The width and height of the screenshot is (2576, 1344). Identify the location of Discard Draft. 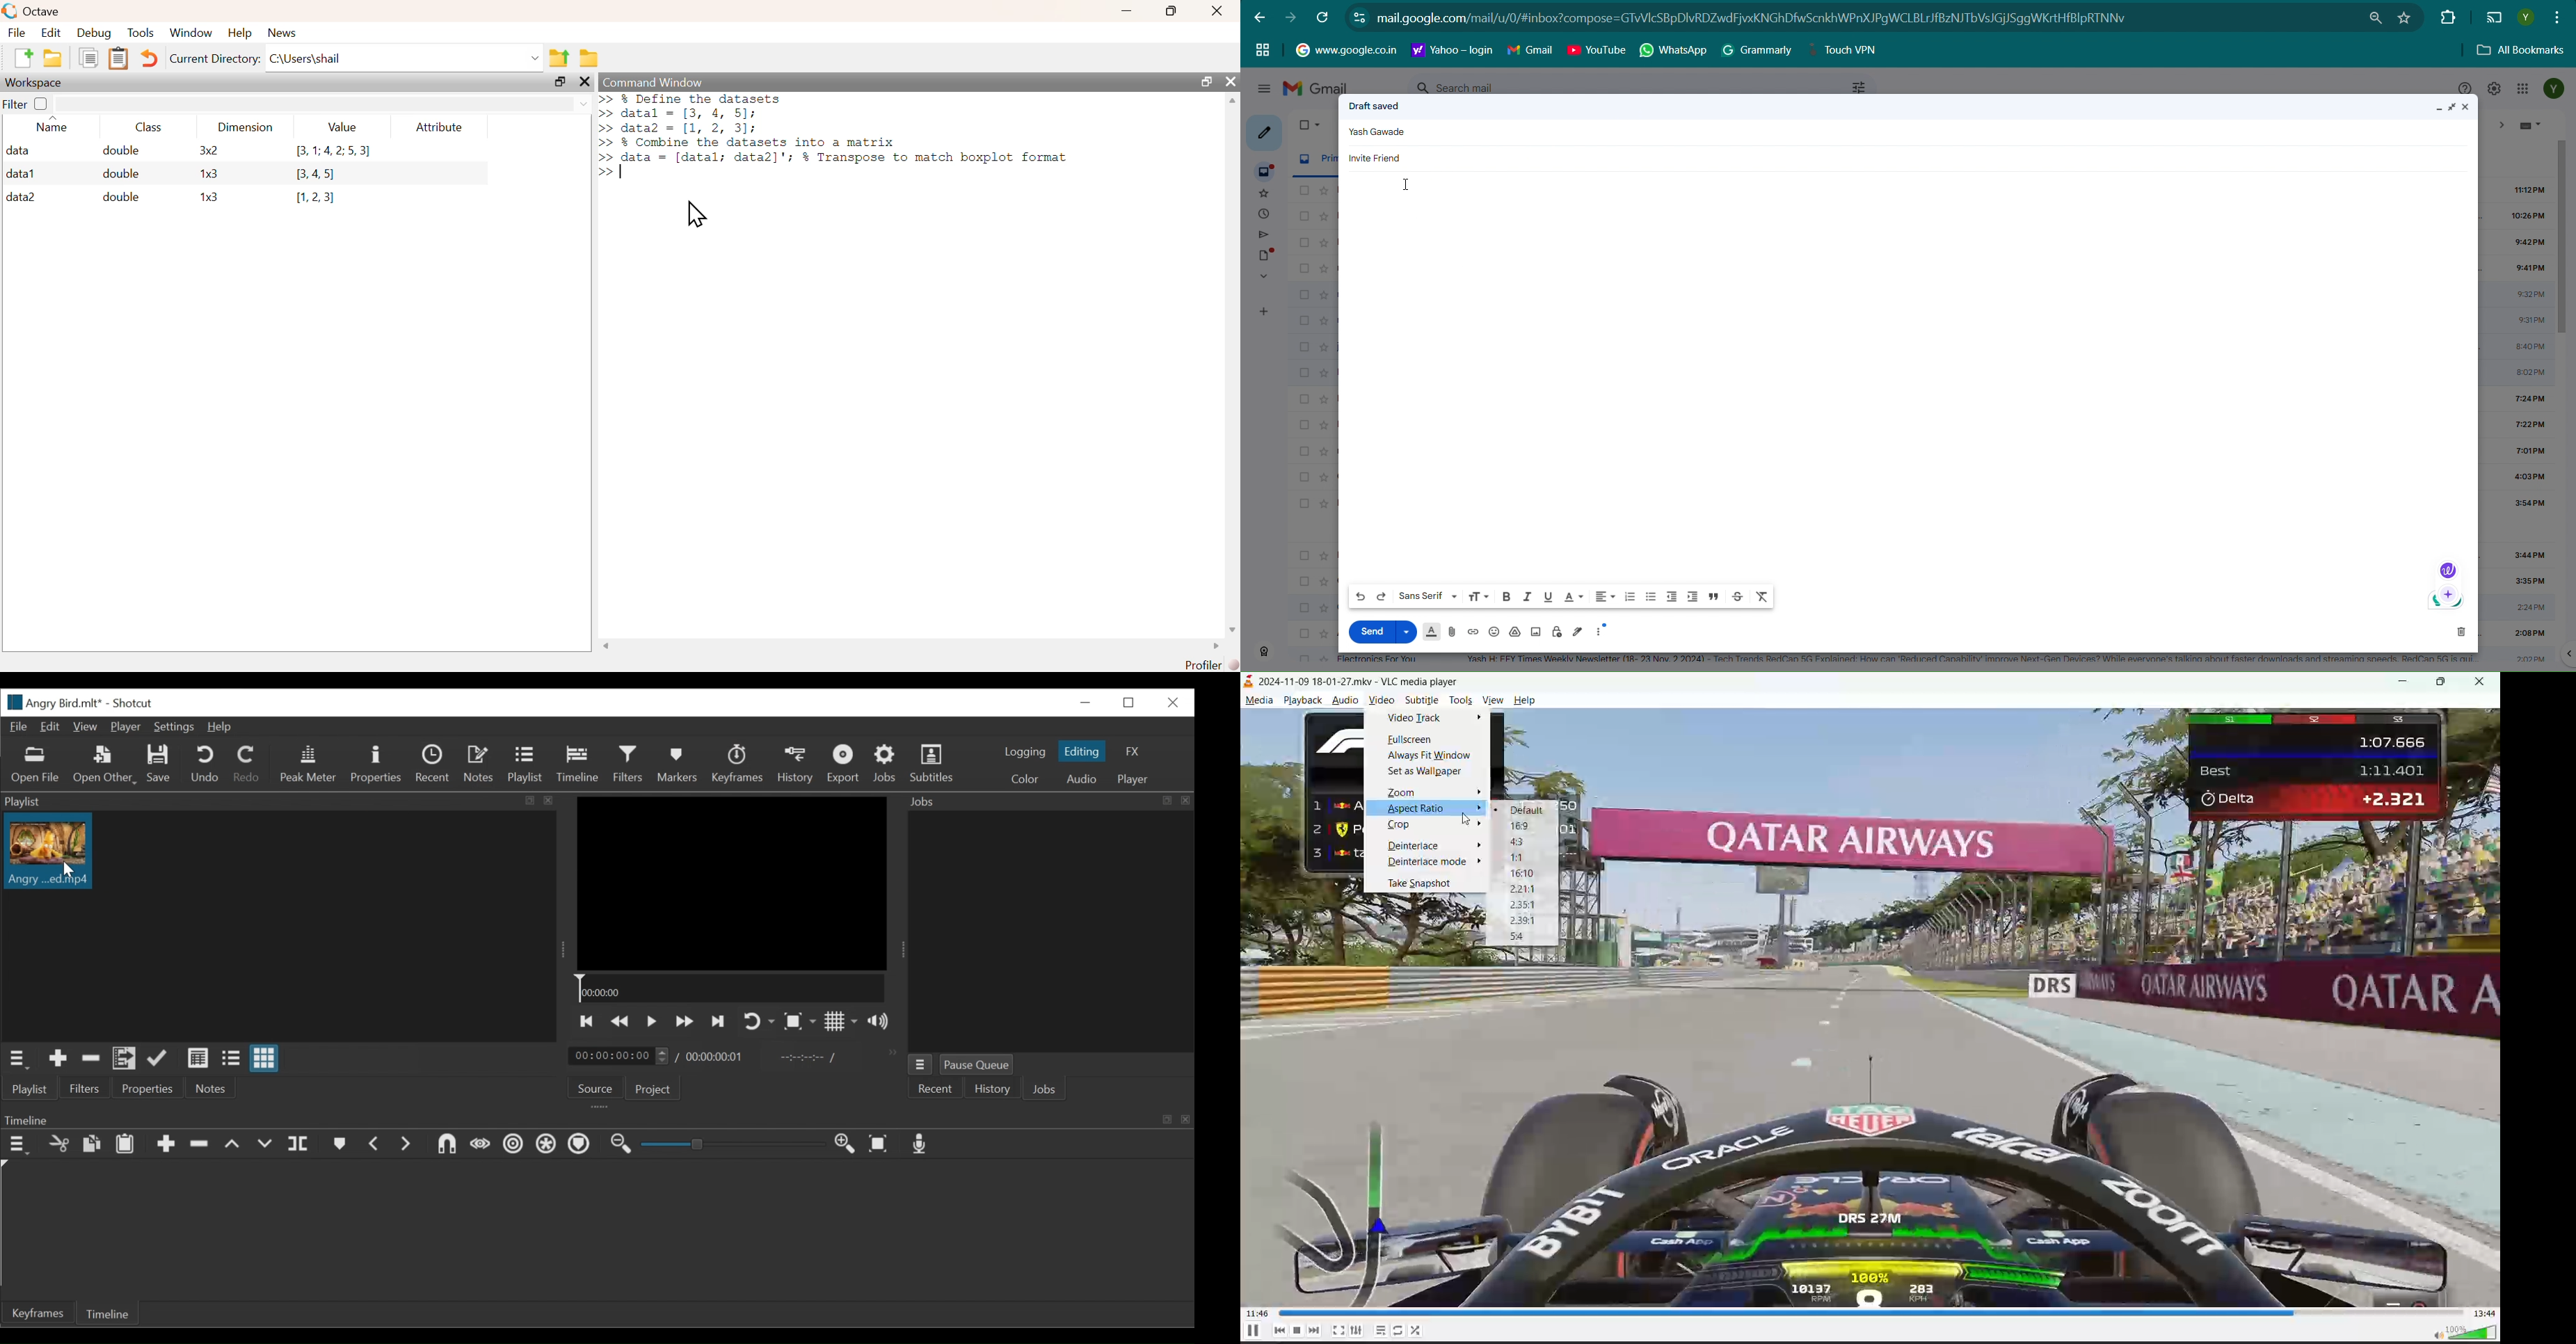
(2461, 631).